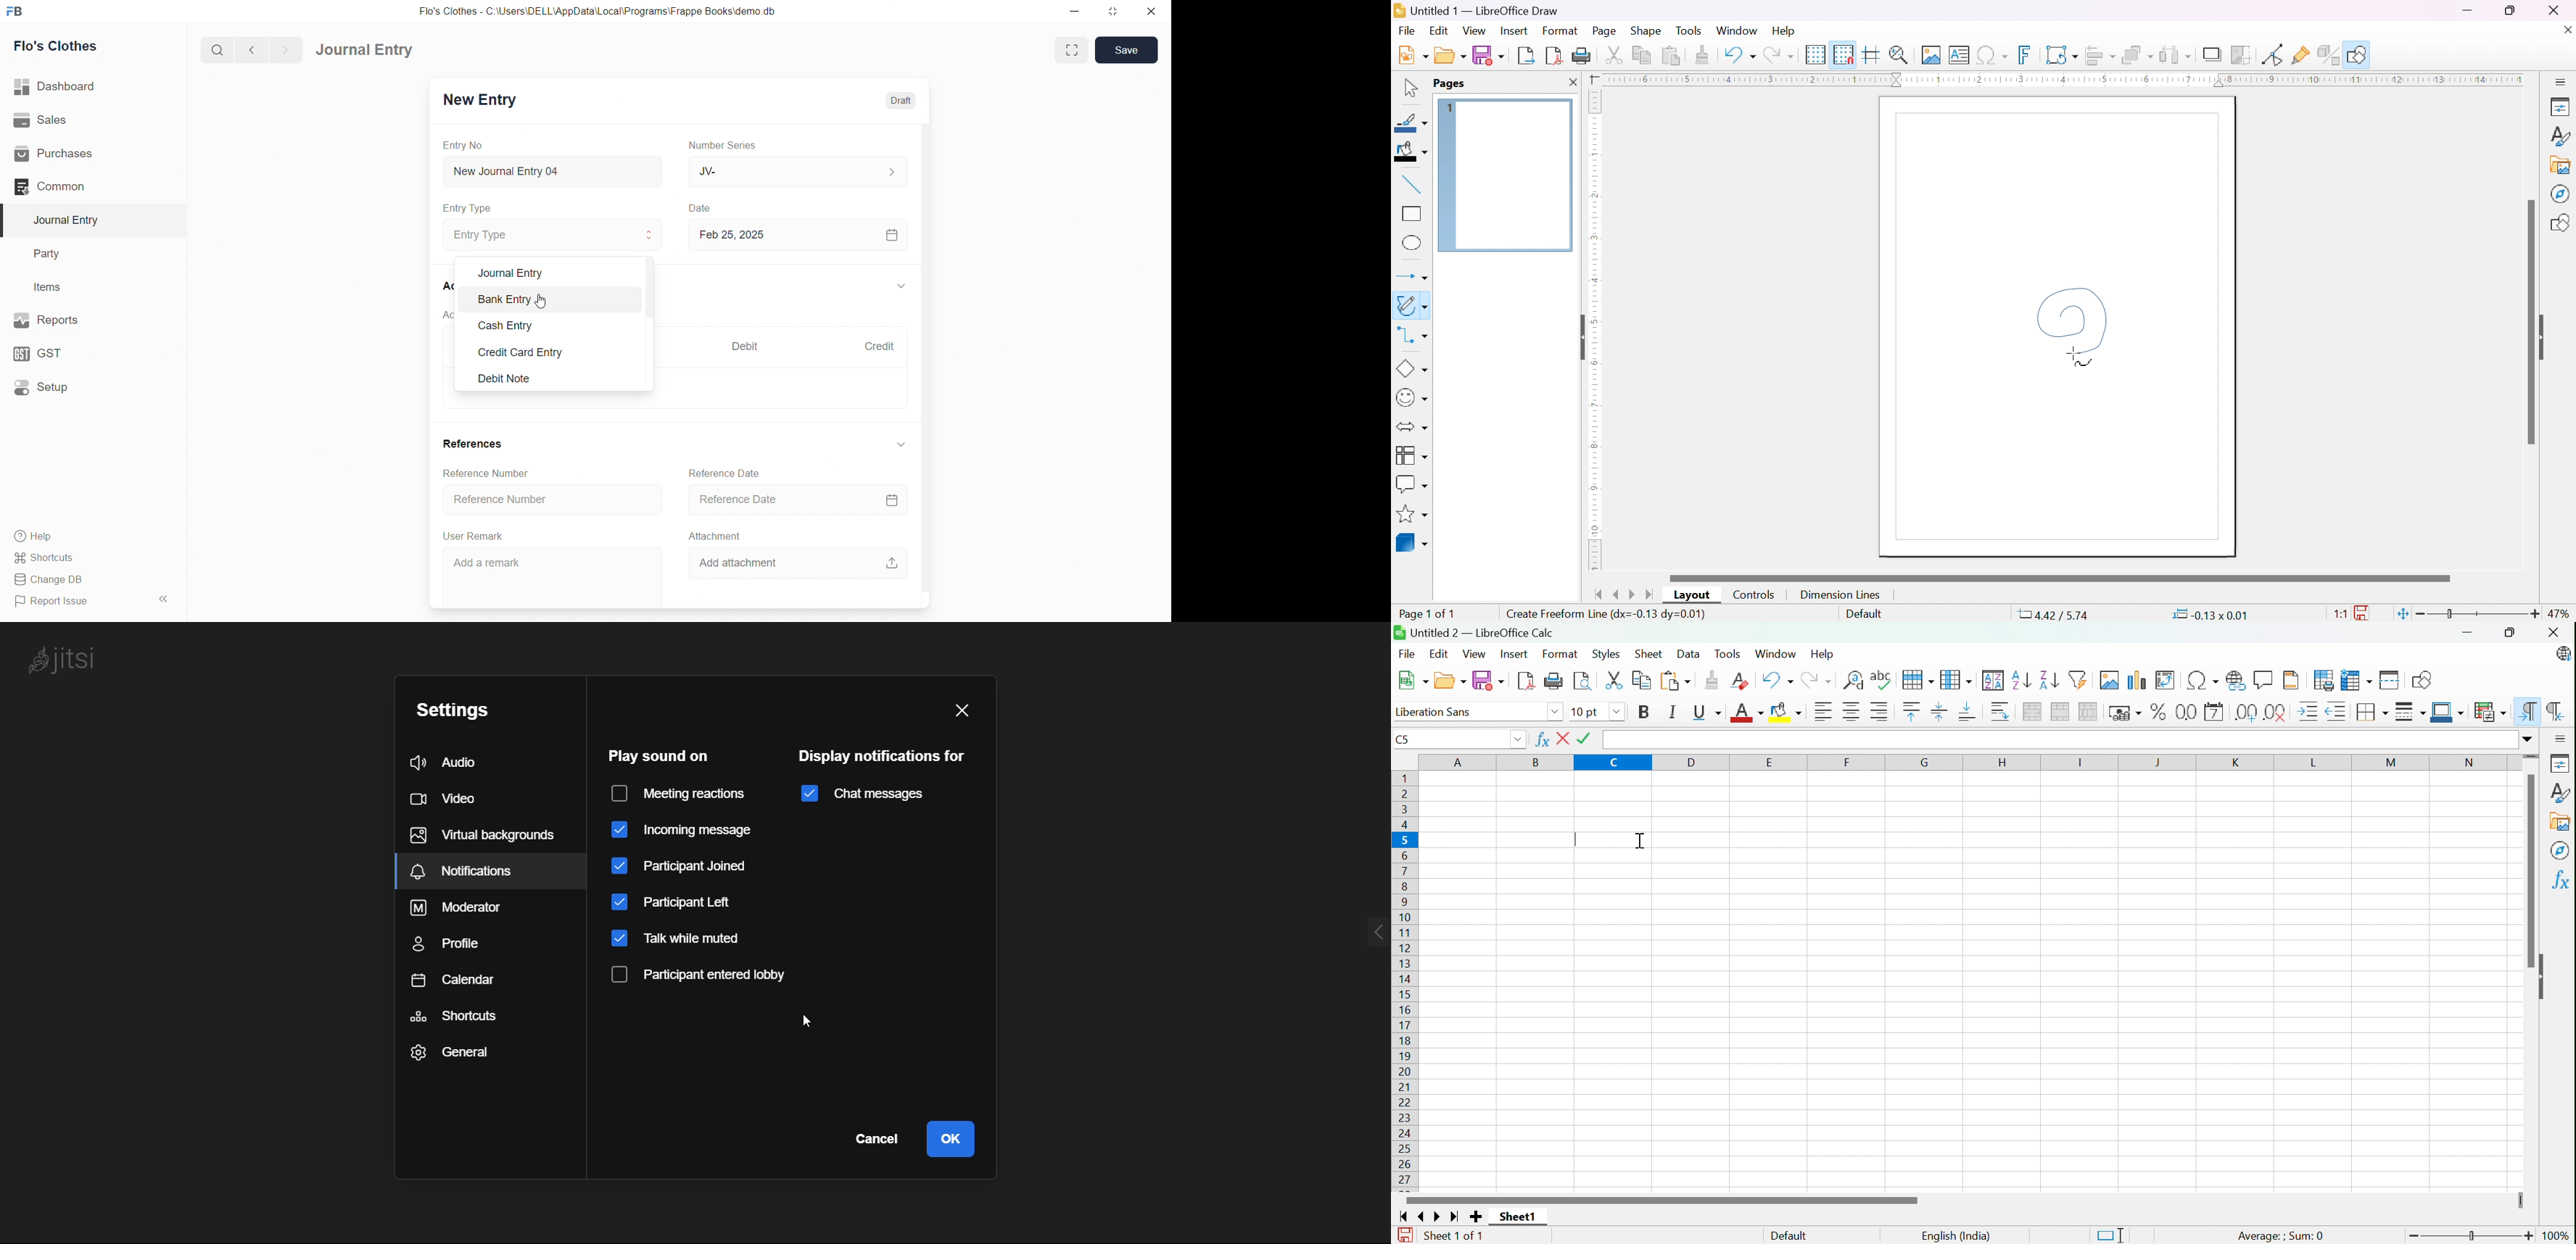  I want to click on Close Setting, so click(961, 711).